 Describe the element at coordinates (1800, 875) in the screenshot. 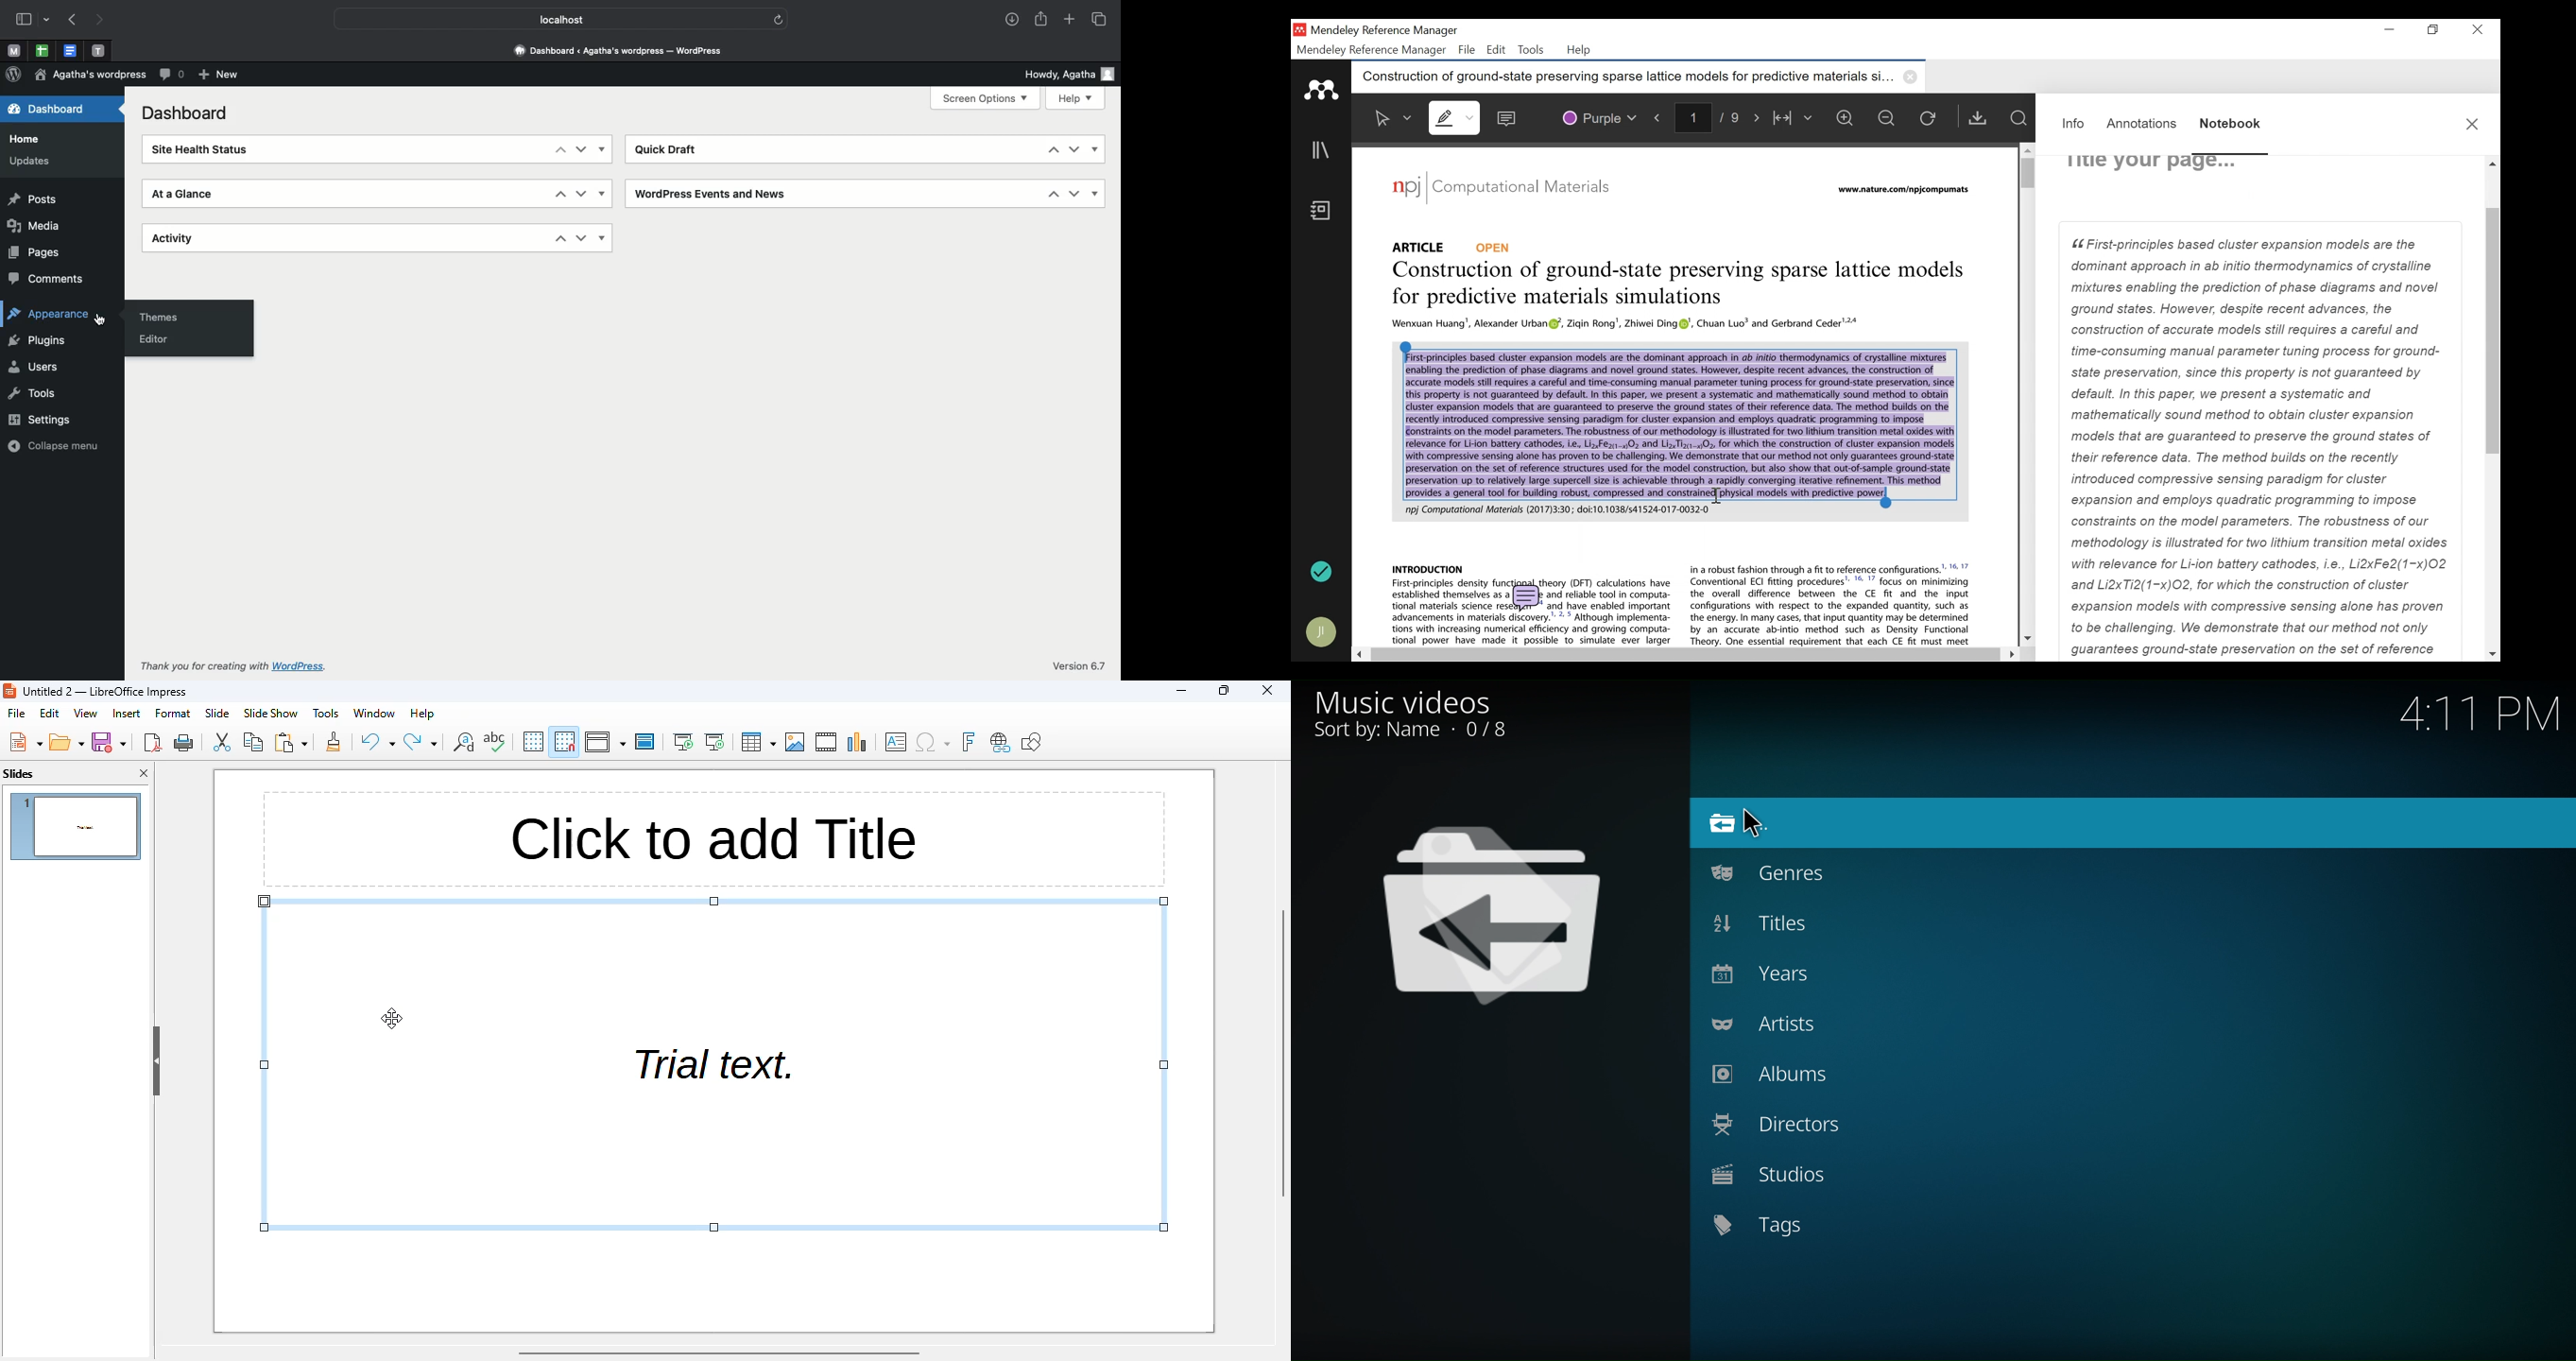

I see `Genres` at that location.